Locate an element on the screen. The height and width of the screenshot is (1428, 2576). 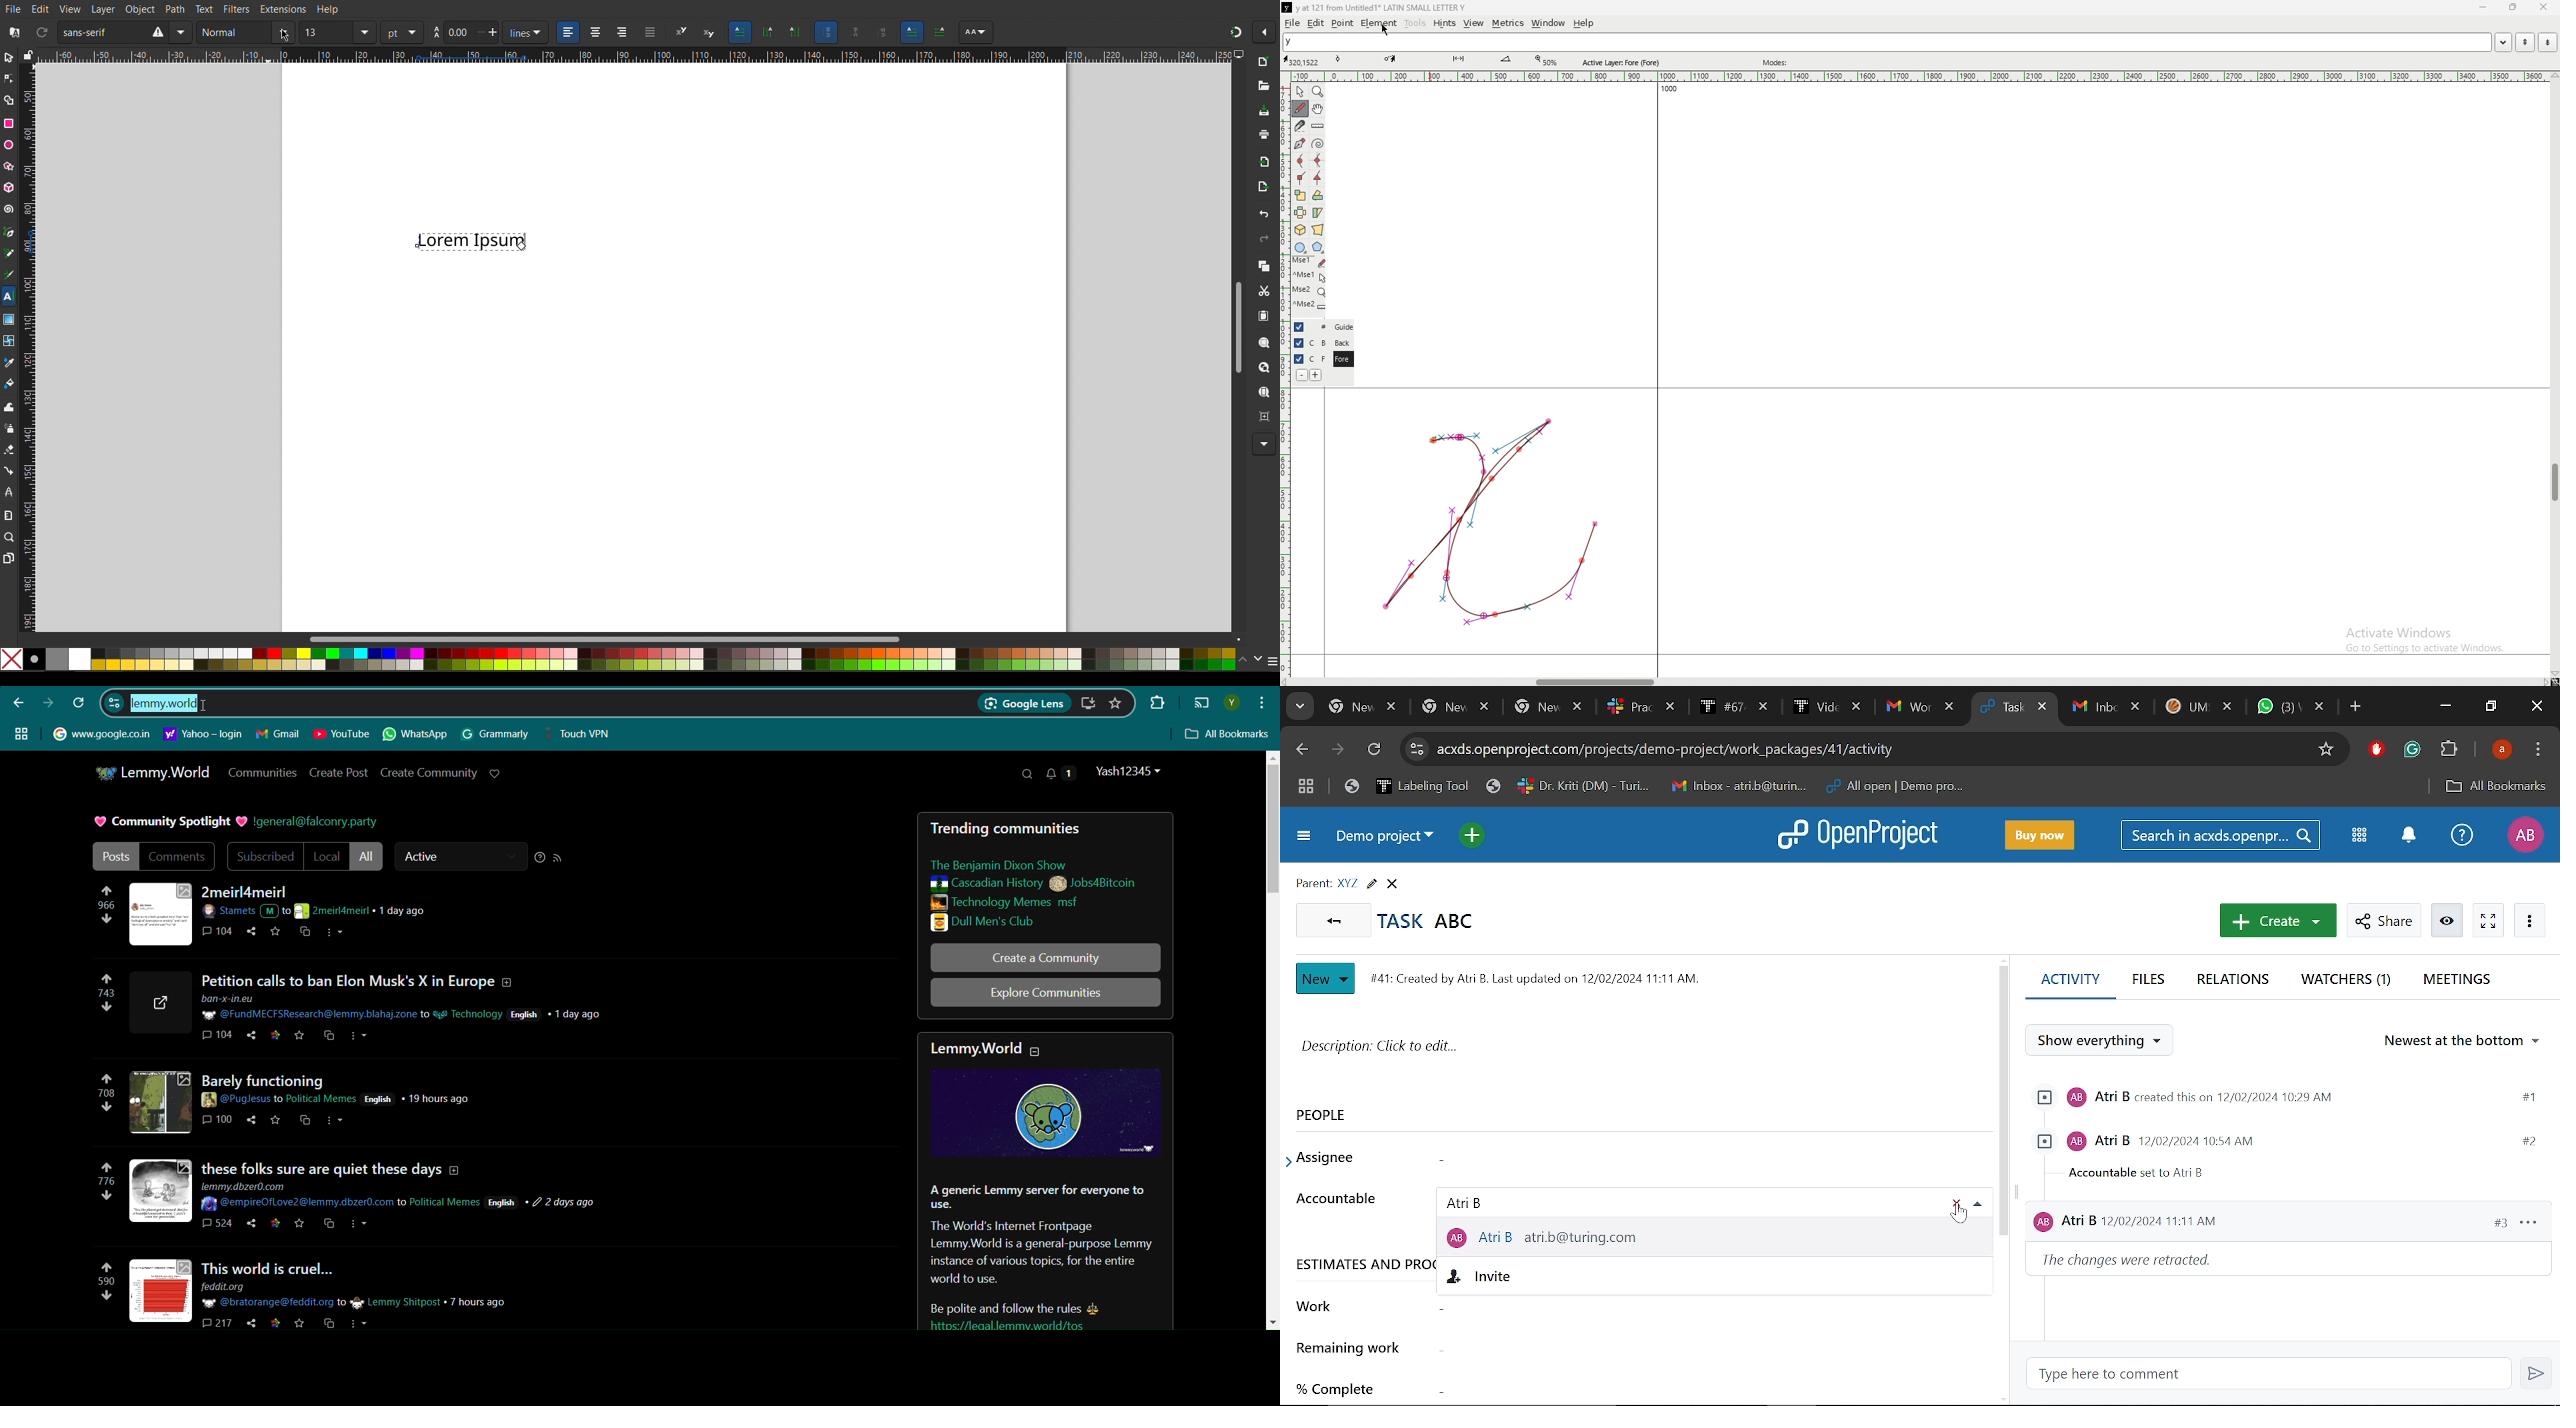
star is located at coordinates (274, 1324).